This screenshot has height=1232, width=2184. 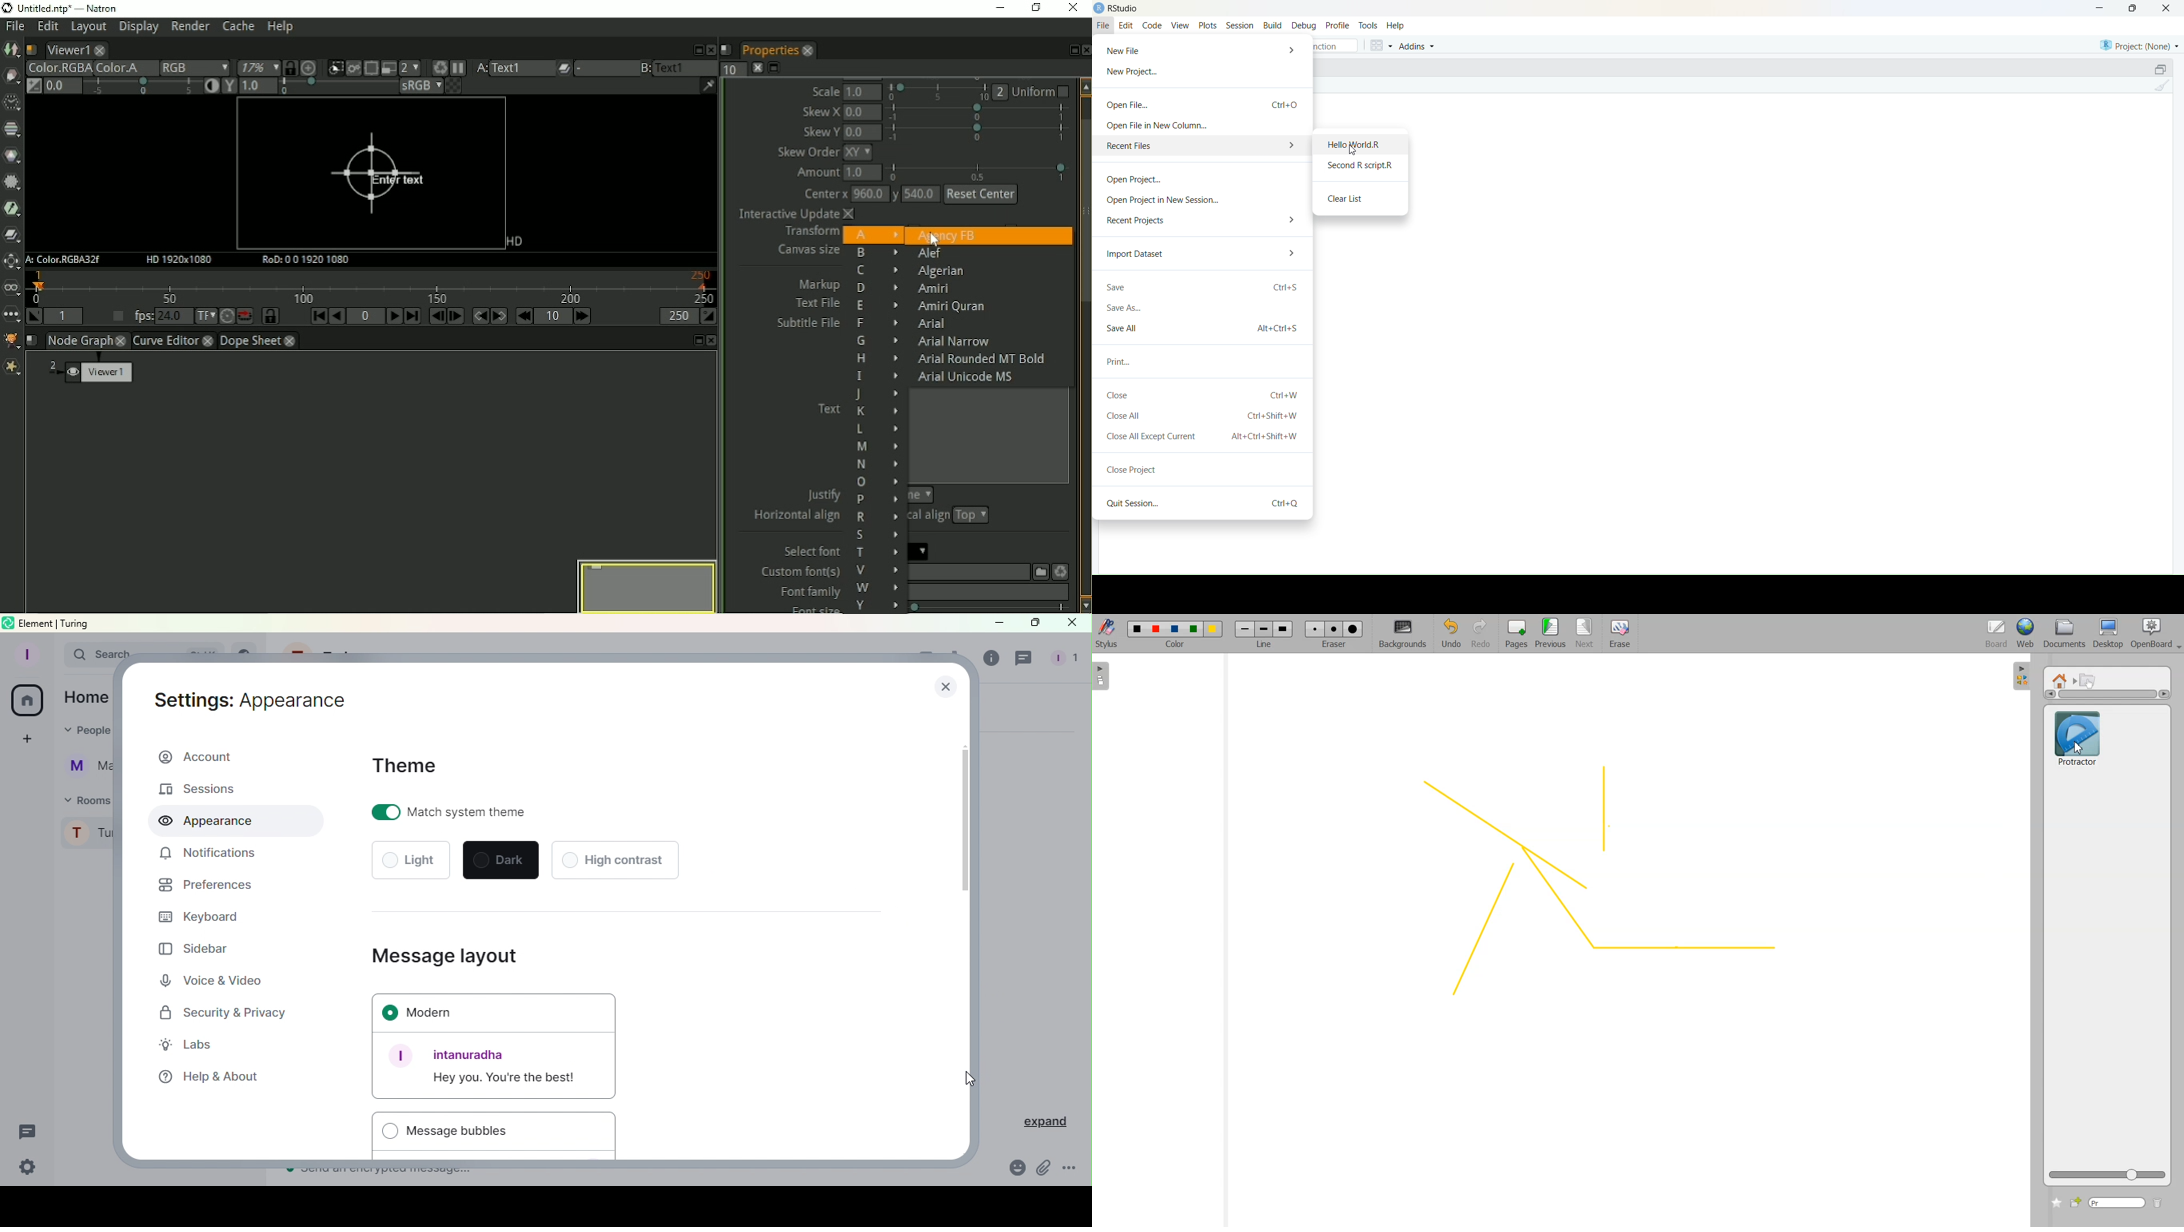 What do you see at coordinates (27, 1130) in the screenshot?
I see `Threads` at bounding box center [27, 1130].